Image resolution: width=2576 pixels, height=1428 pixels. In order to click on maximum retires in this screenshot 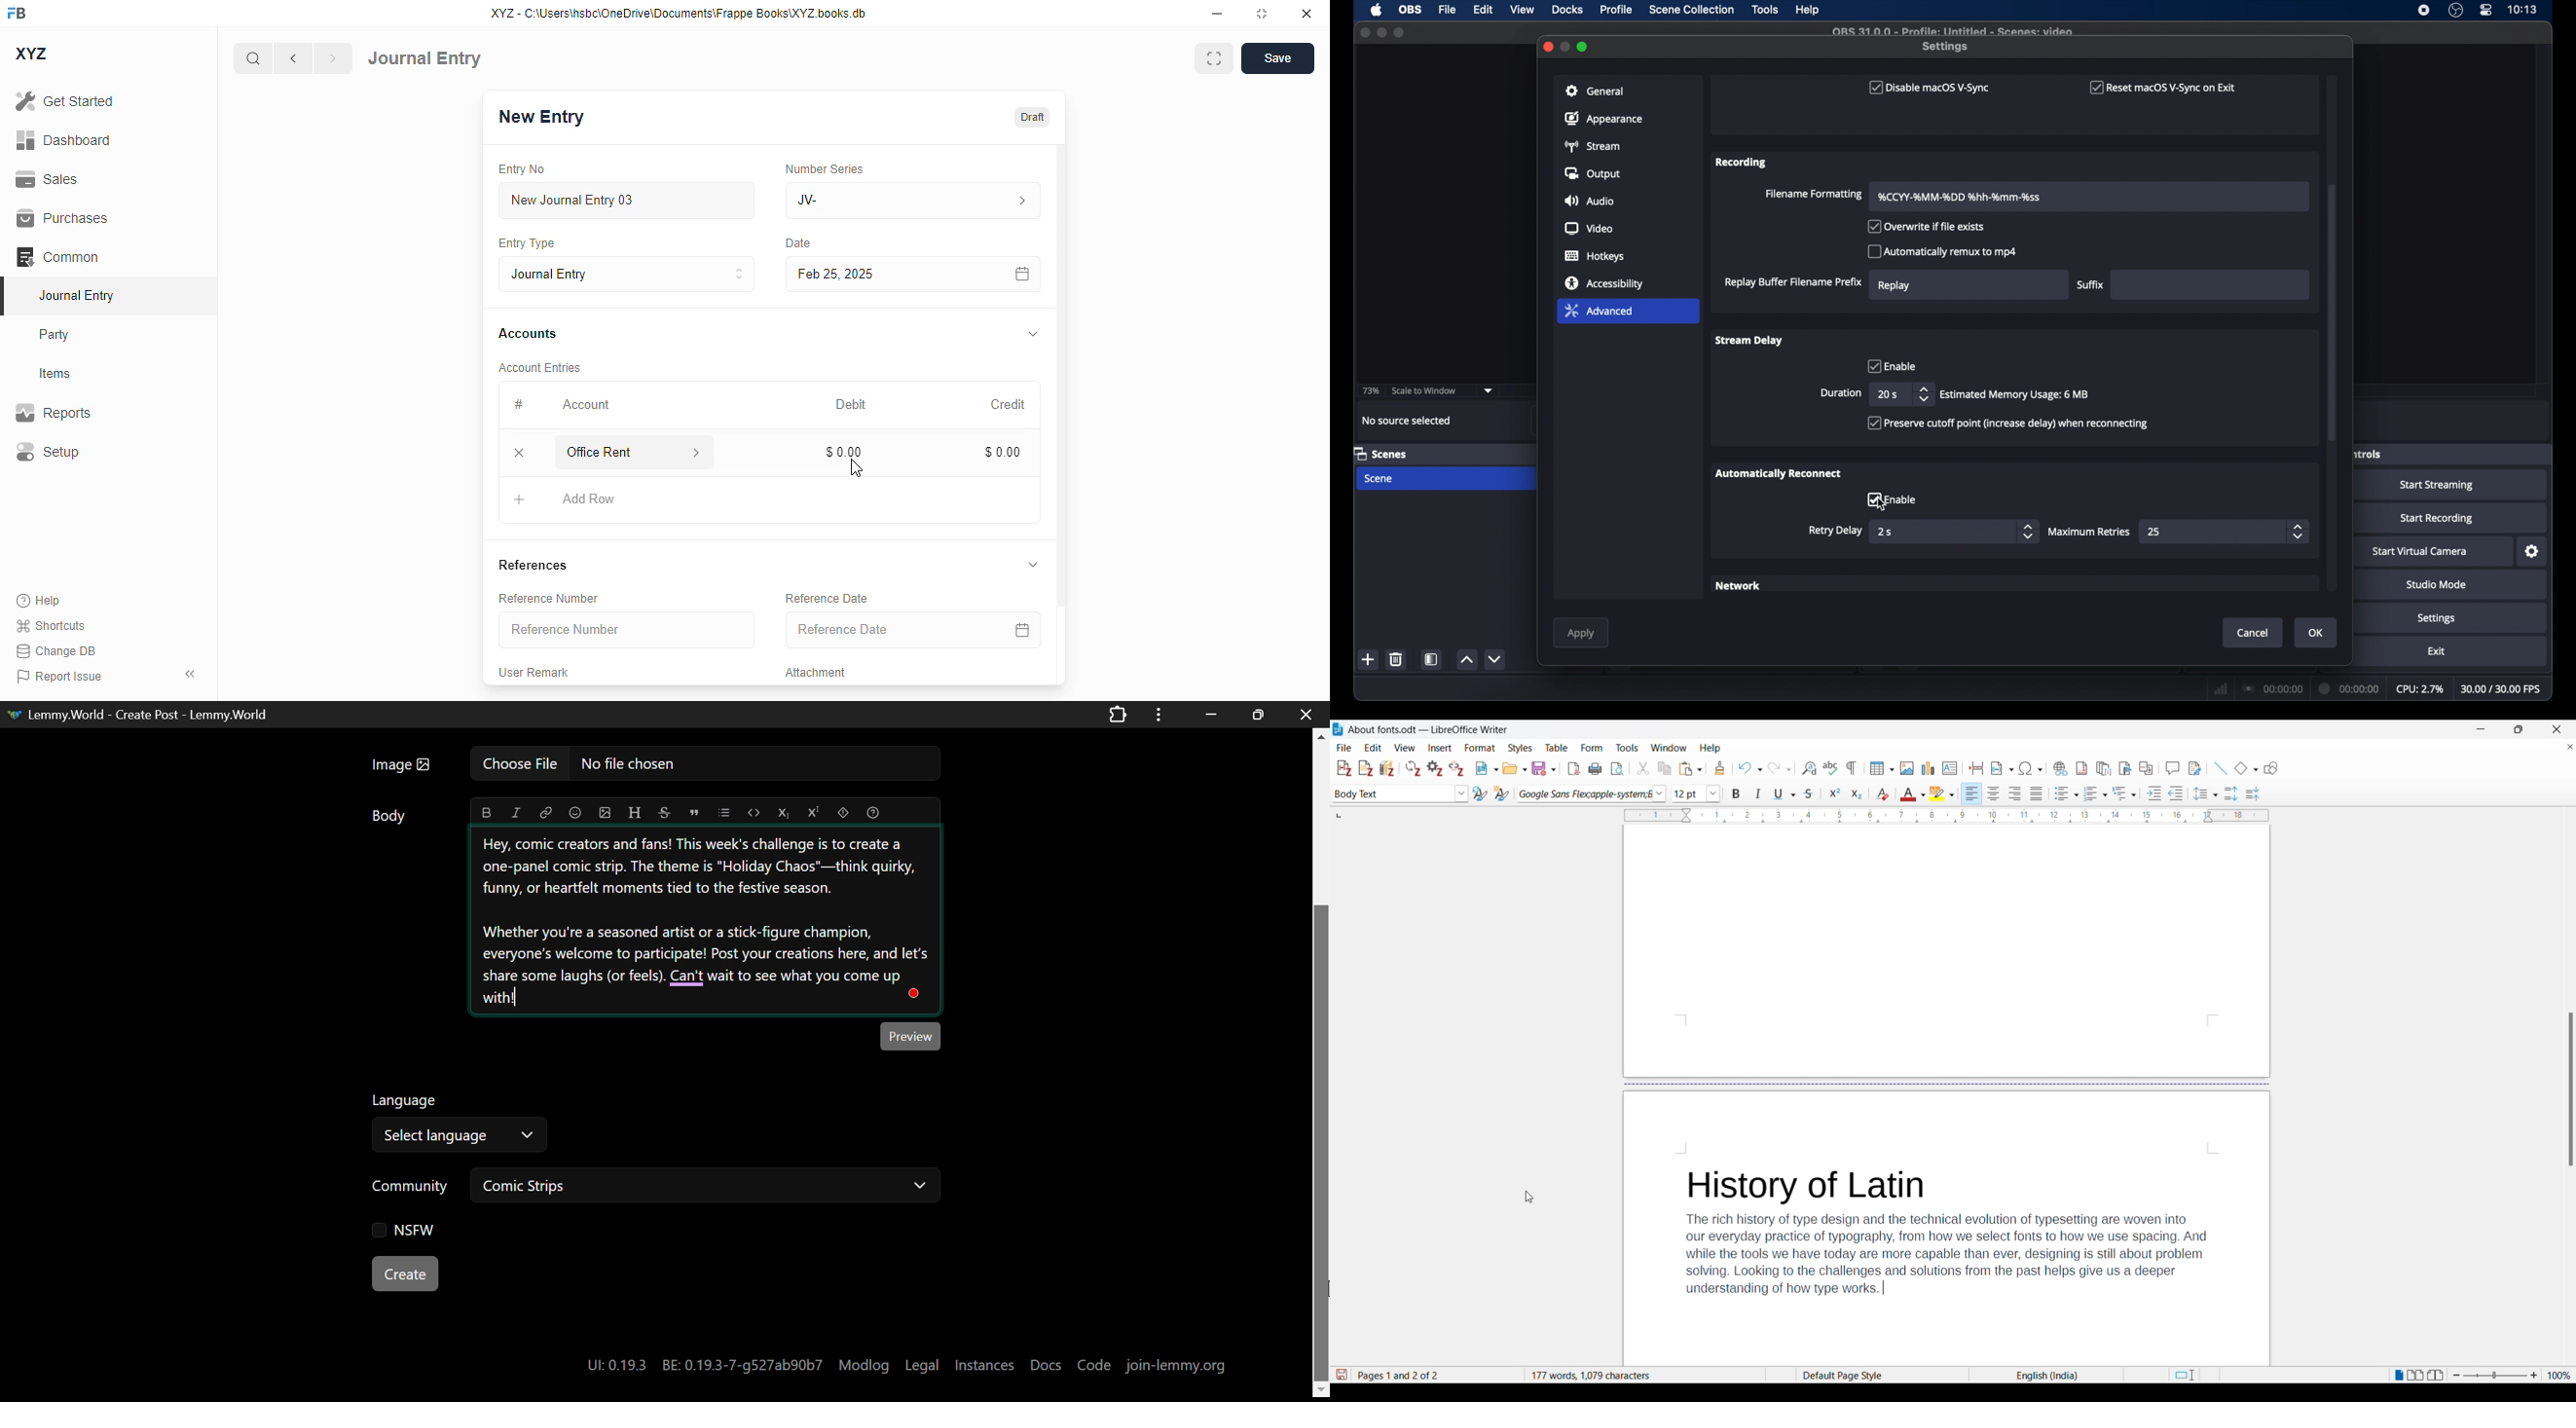, I will do `click(2091, 532)`.